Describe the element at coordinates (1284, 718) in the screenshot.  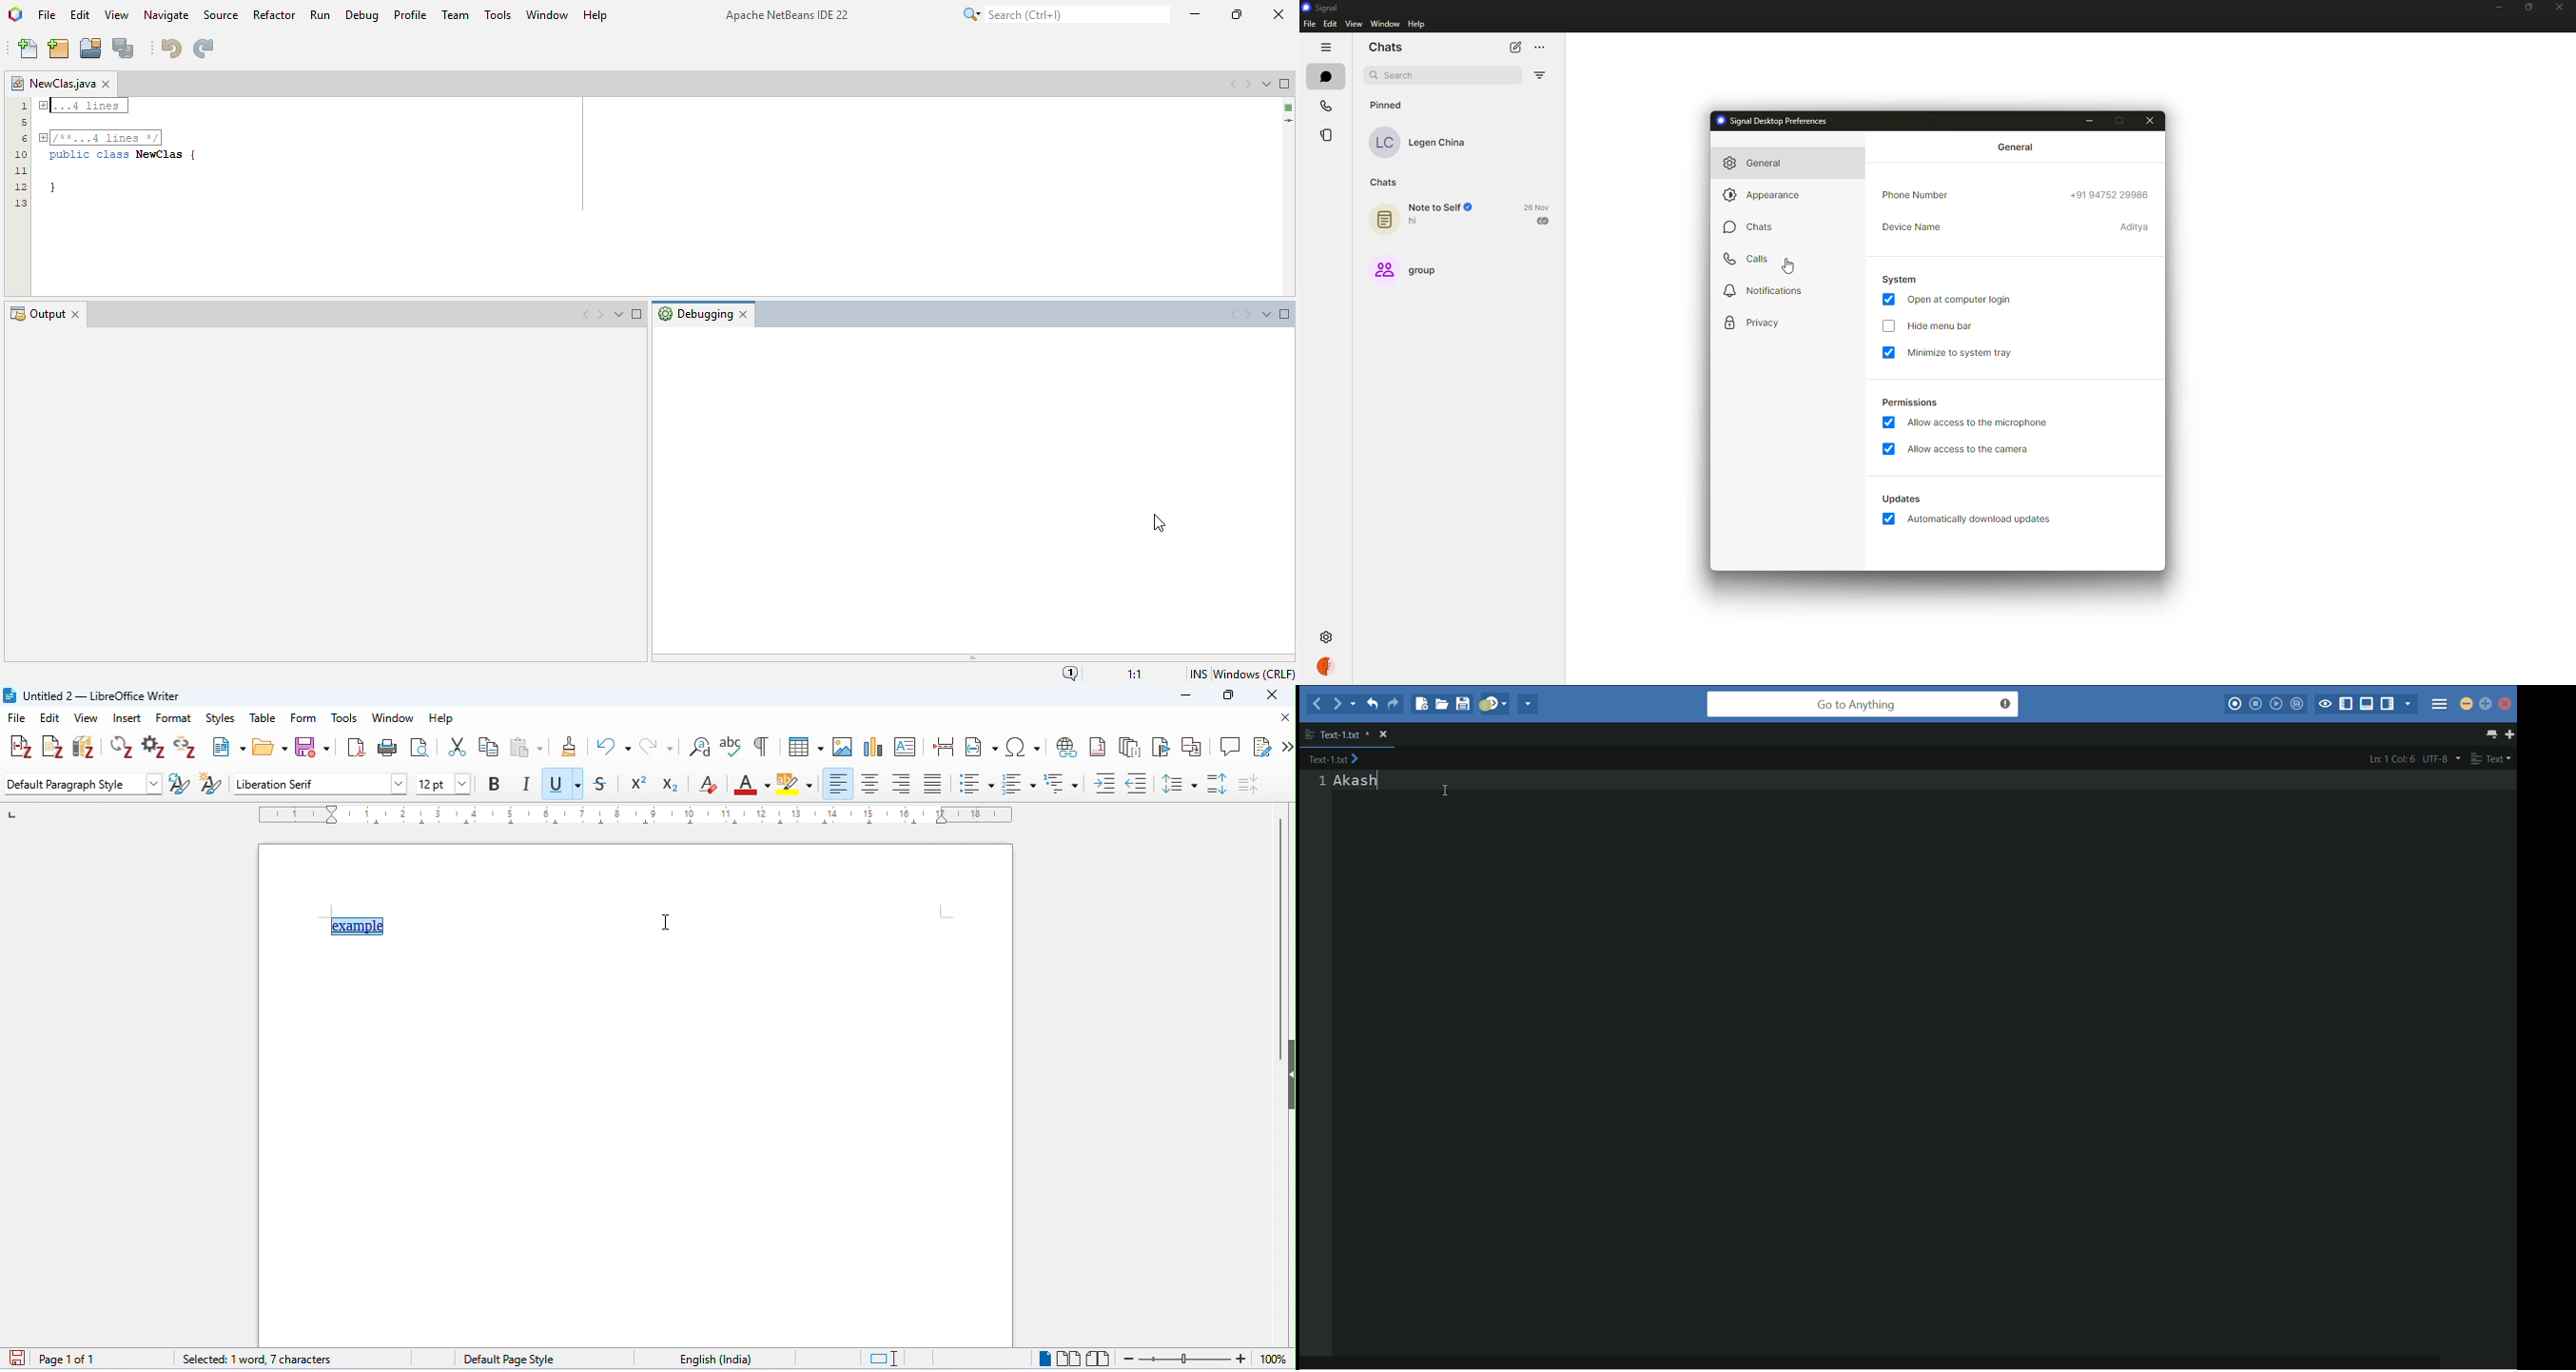
I see `close document` at that location.